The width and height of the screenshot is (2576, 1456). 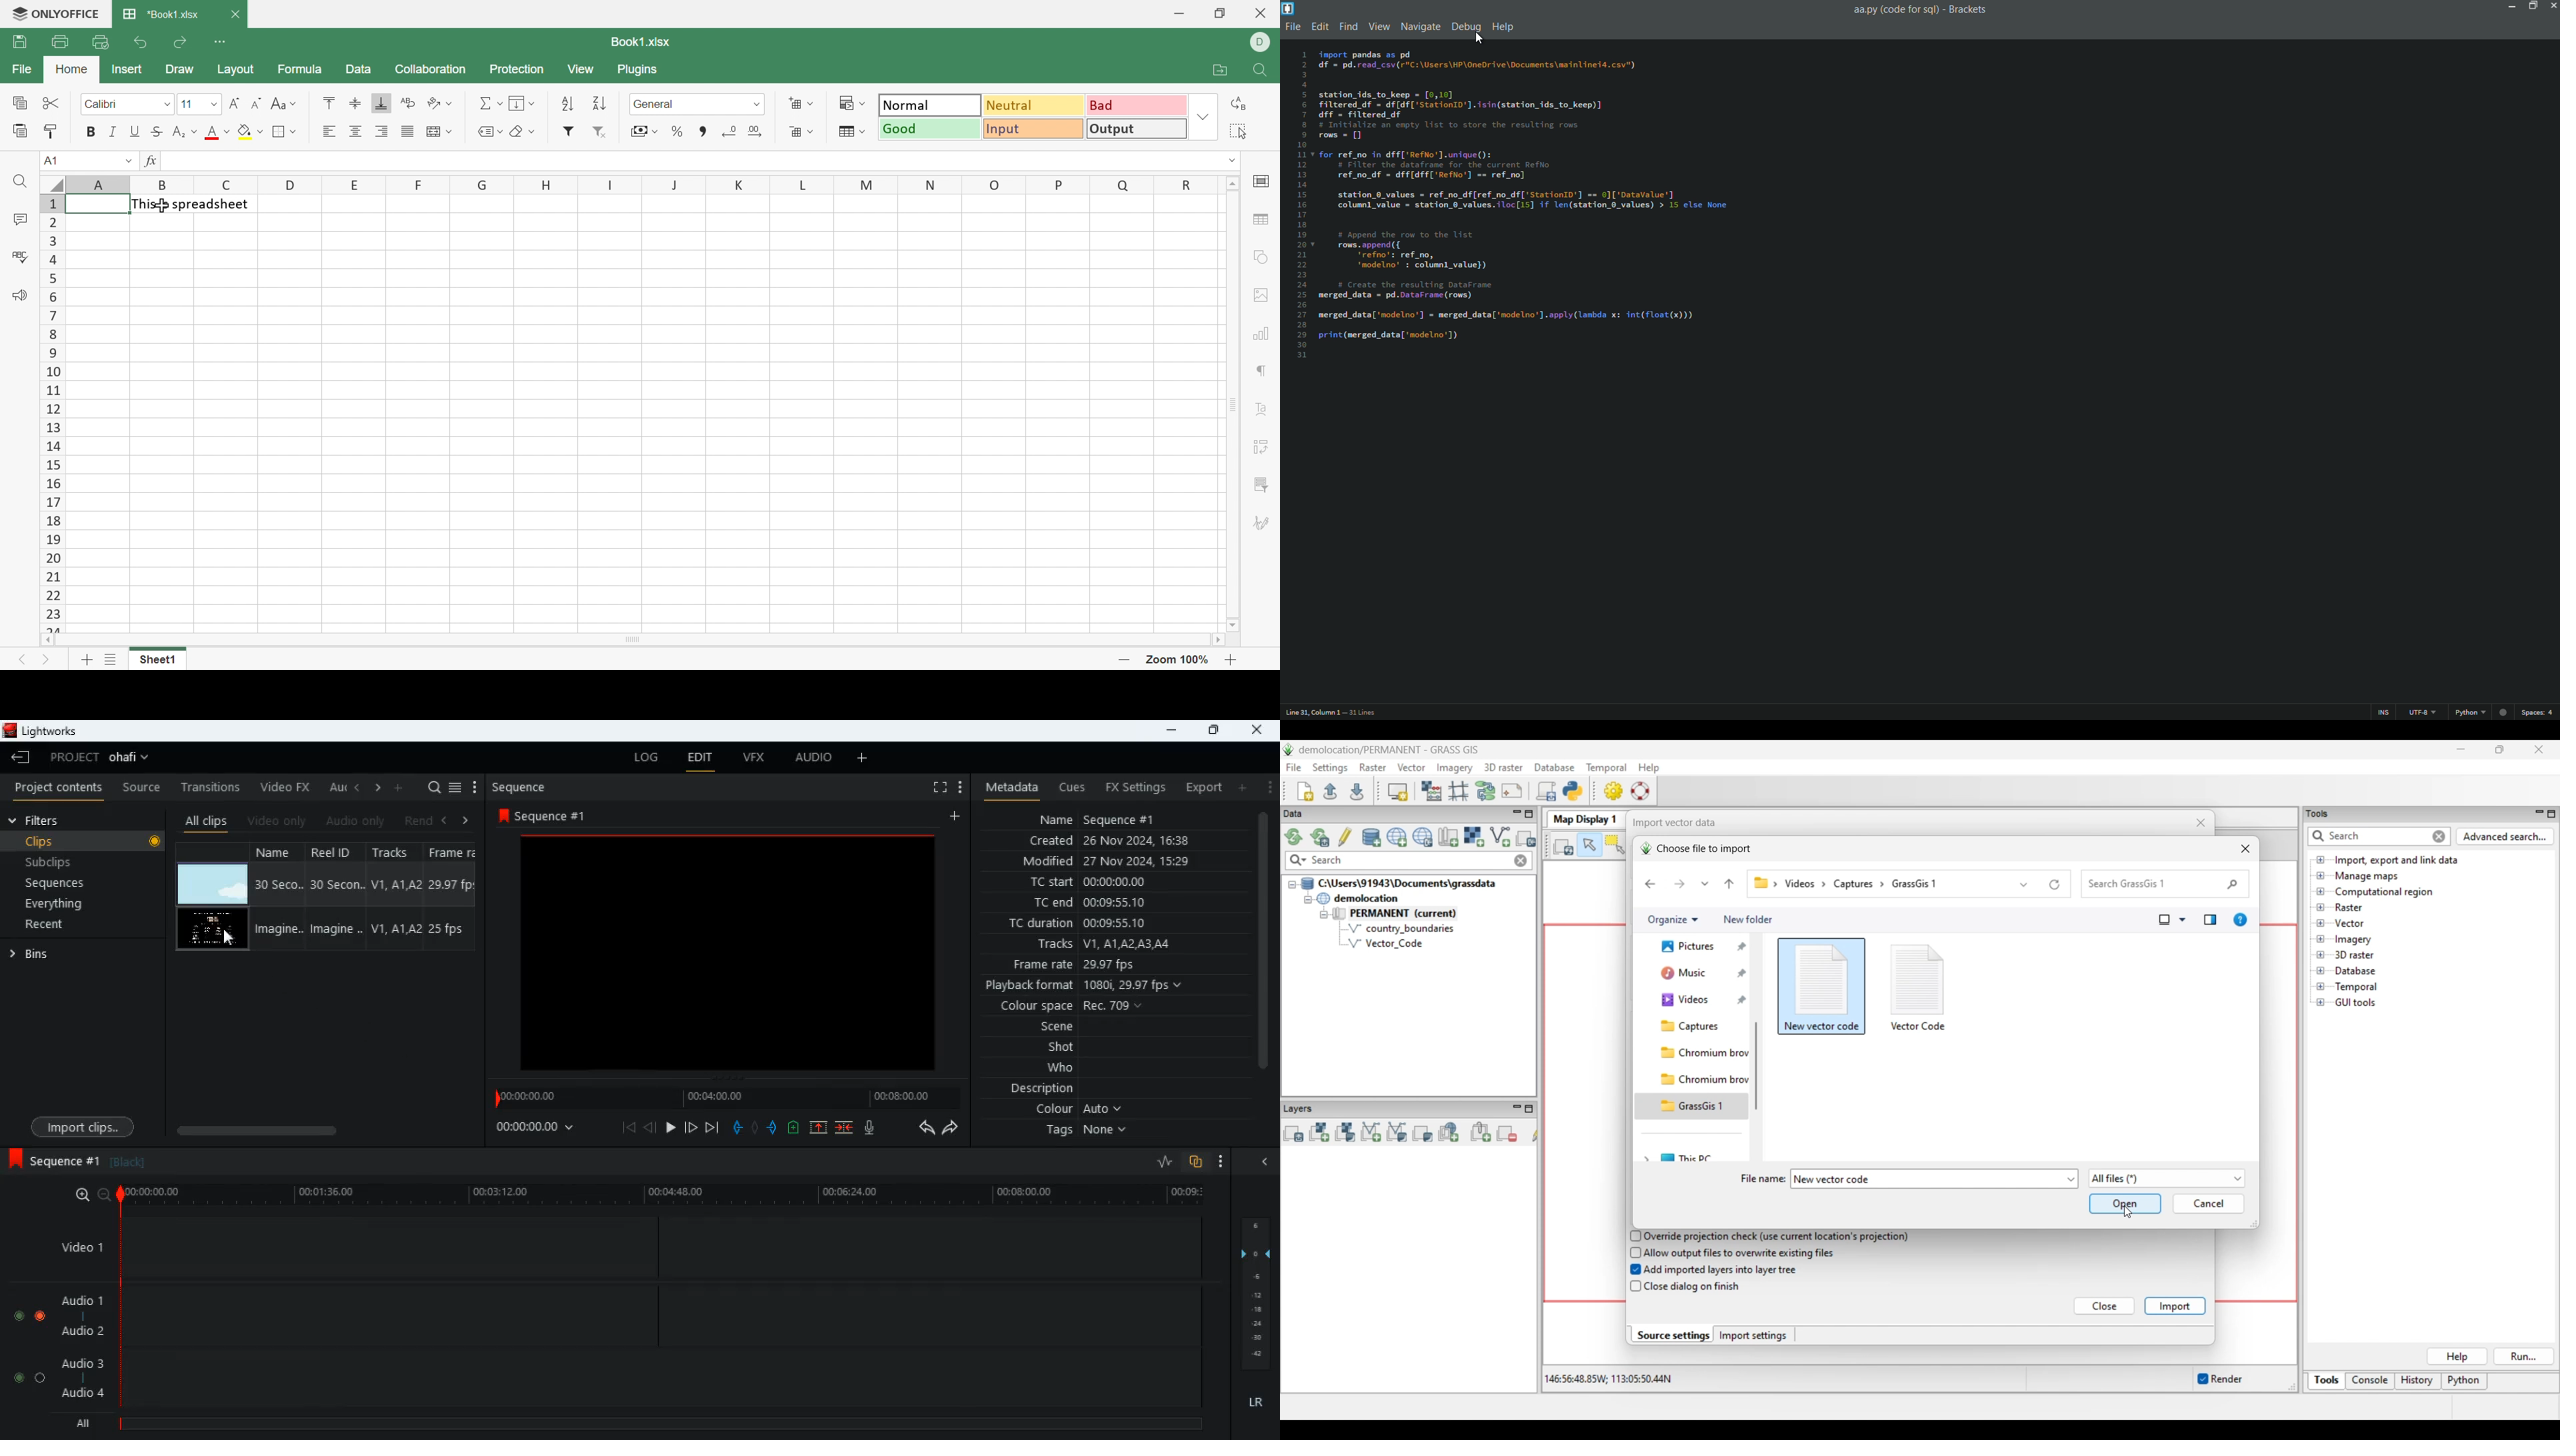 I want to click on Borders, so click(x=281, y=132).